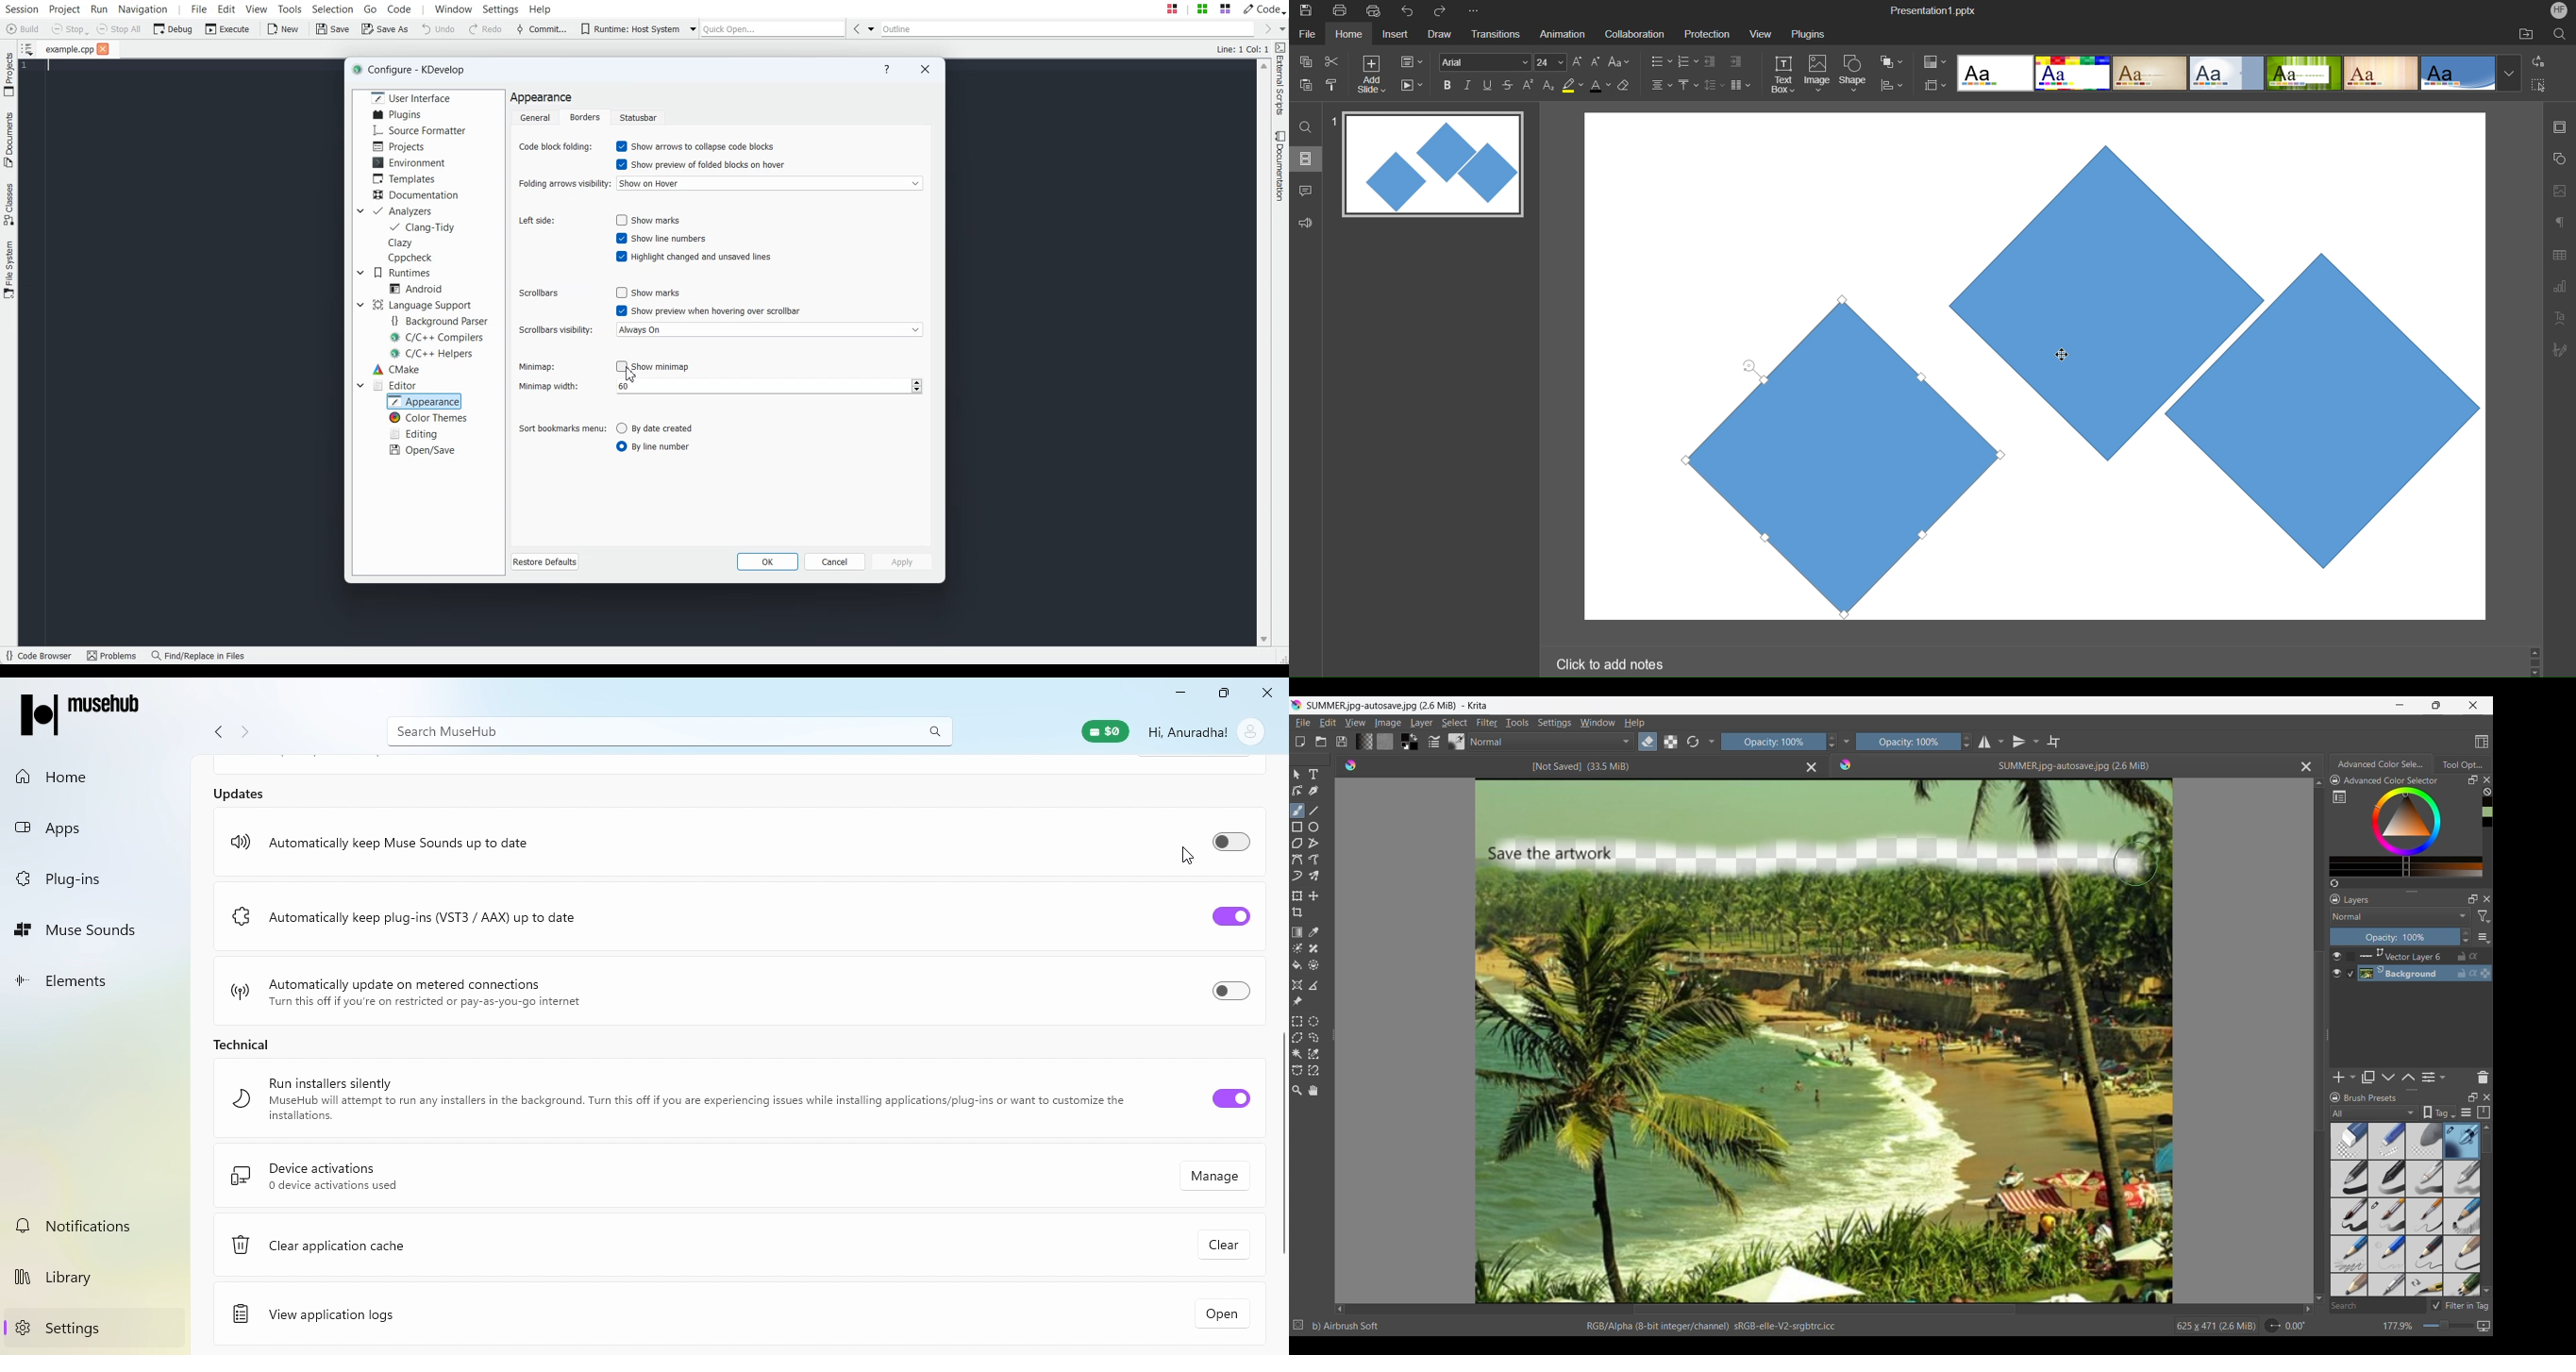 Image resolution: width=2576 pixels, height=1372 pixels. Describe the element at coordinates (2411, 891) in the screenshot. I see `Change height of panels attached to this line` at that location.